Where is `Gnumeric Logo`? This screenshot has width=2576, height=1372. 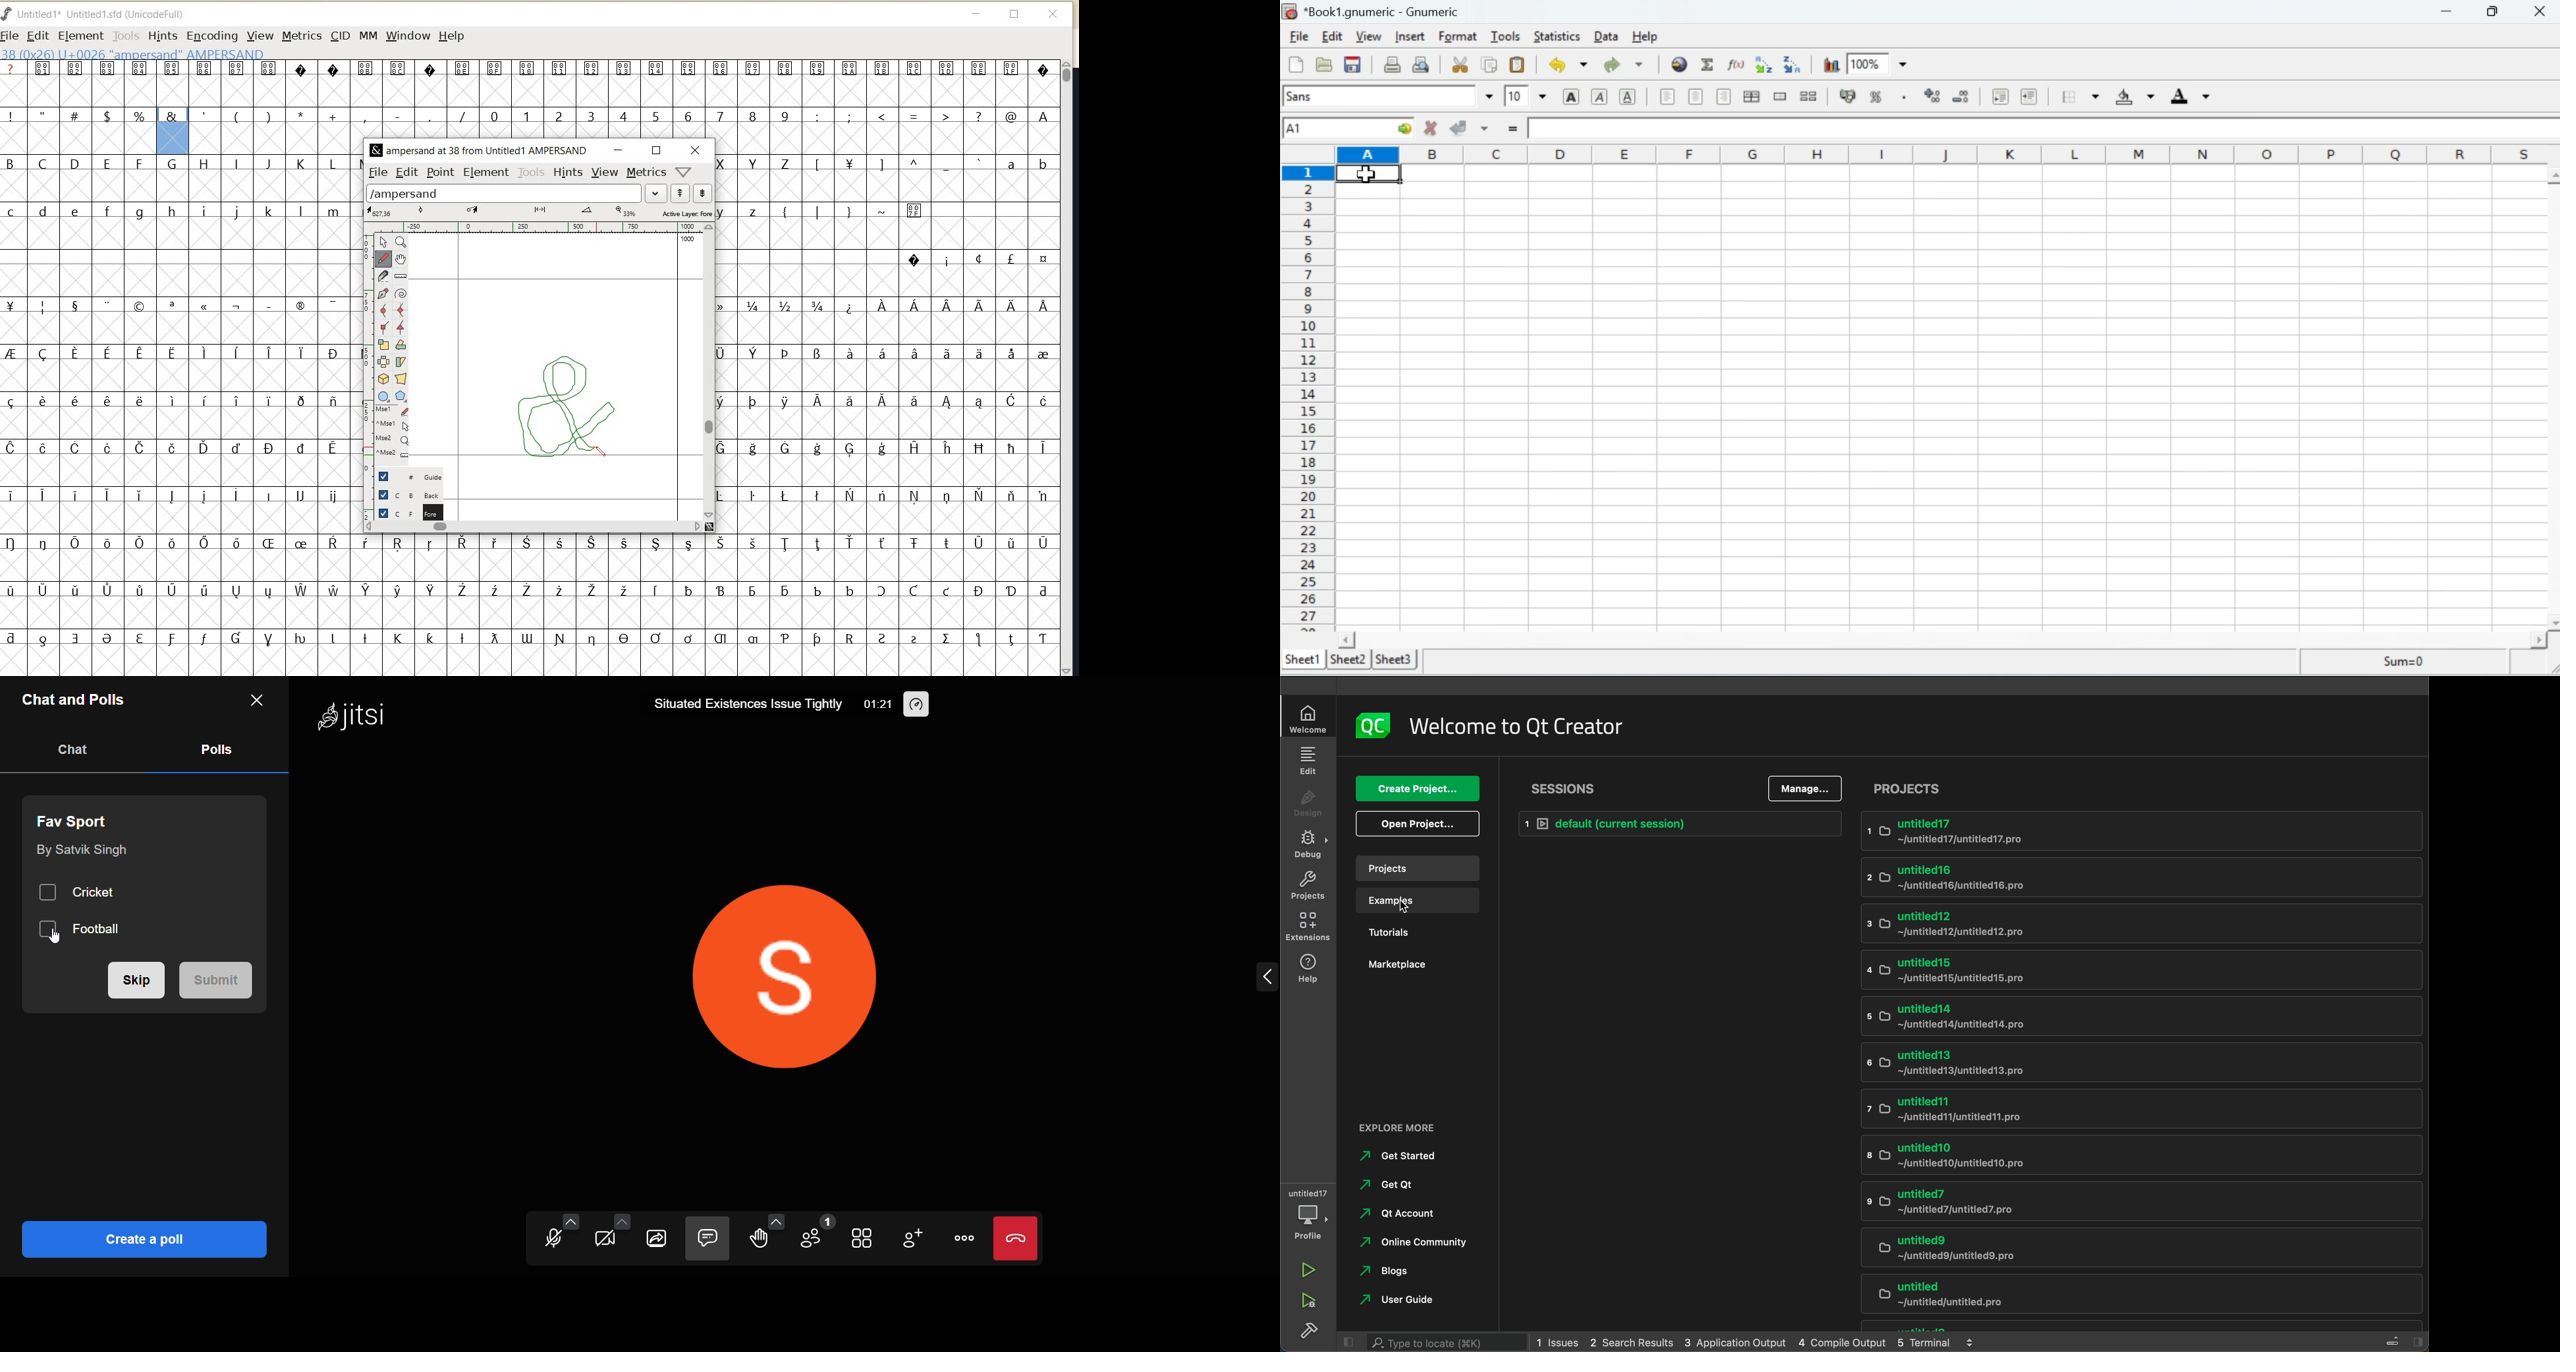 Gnumeric Logo is located at coordinates (1291, 12).